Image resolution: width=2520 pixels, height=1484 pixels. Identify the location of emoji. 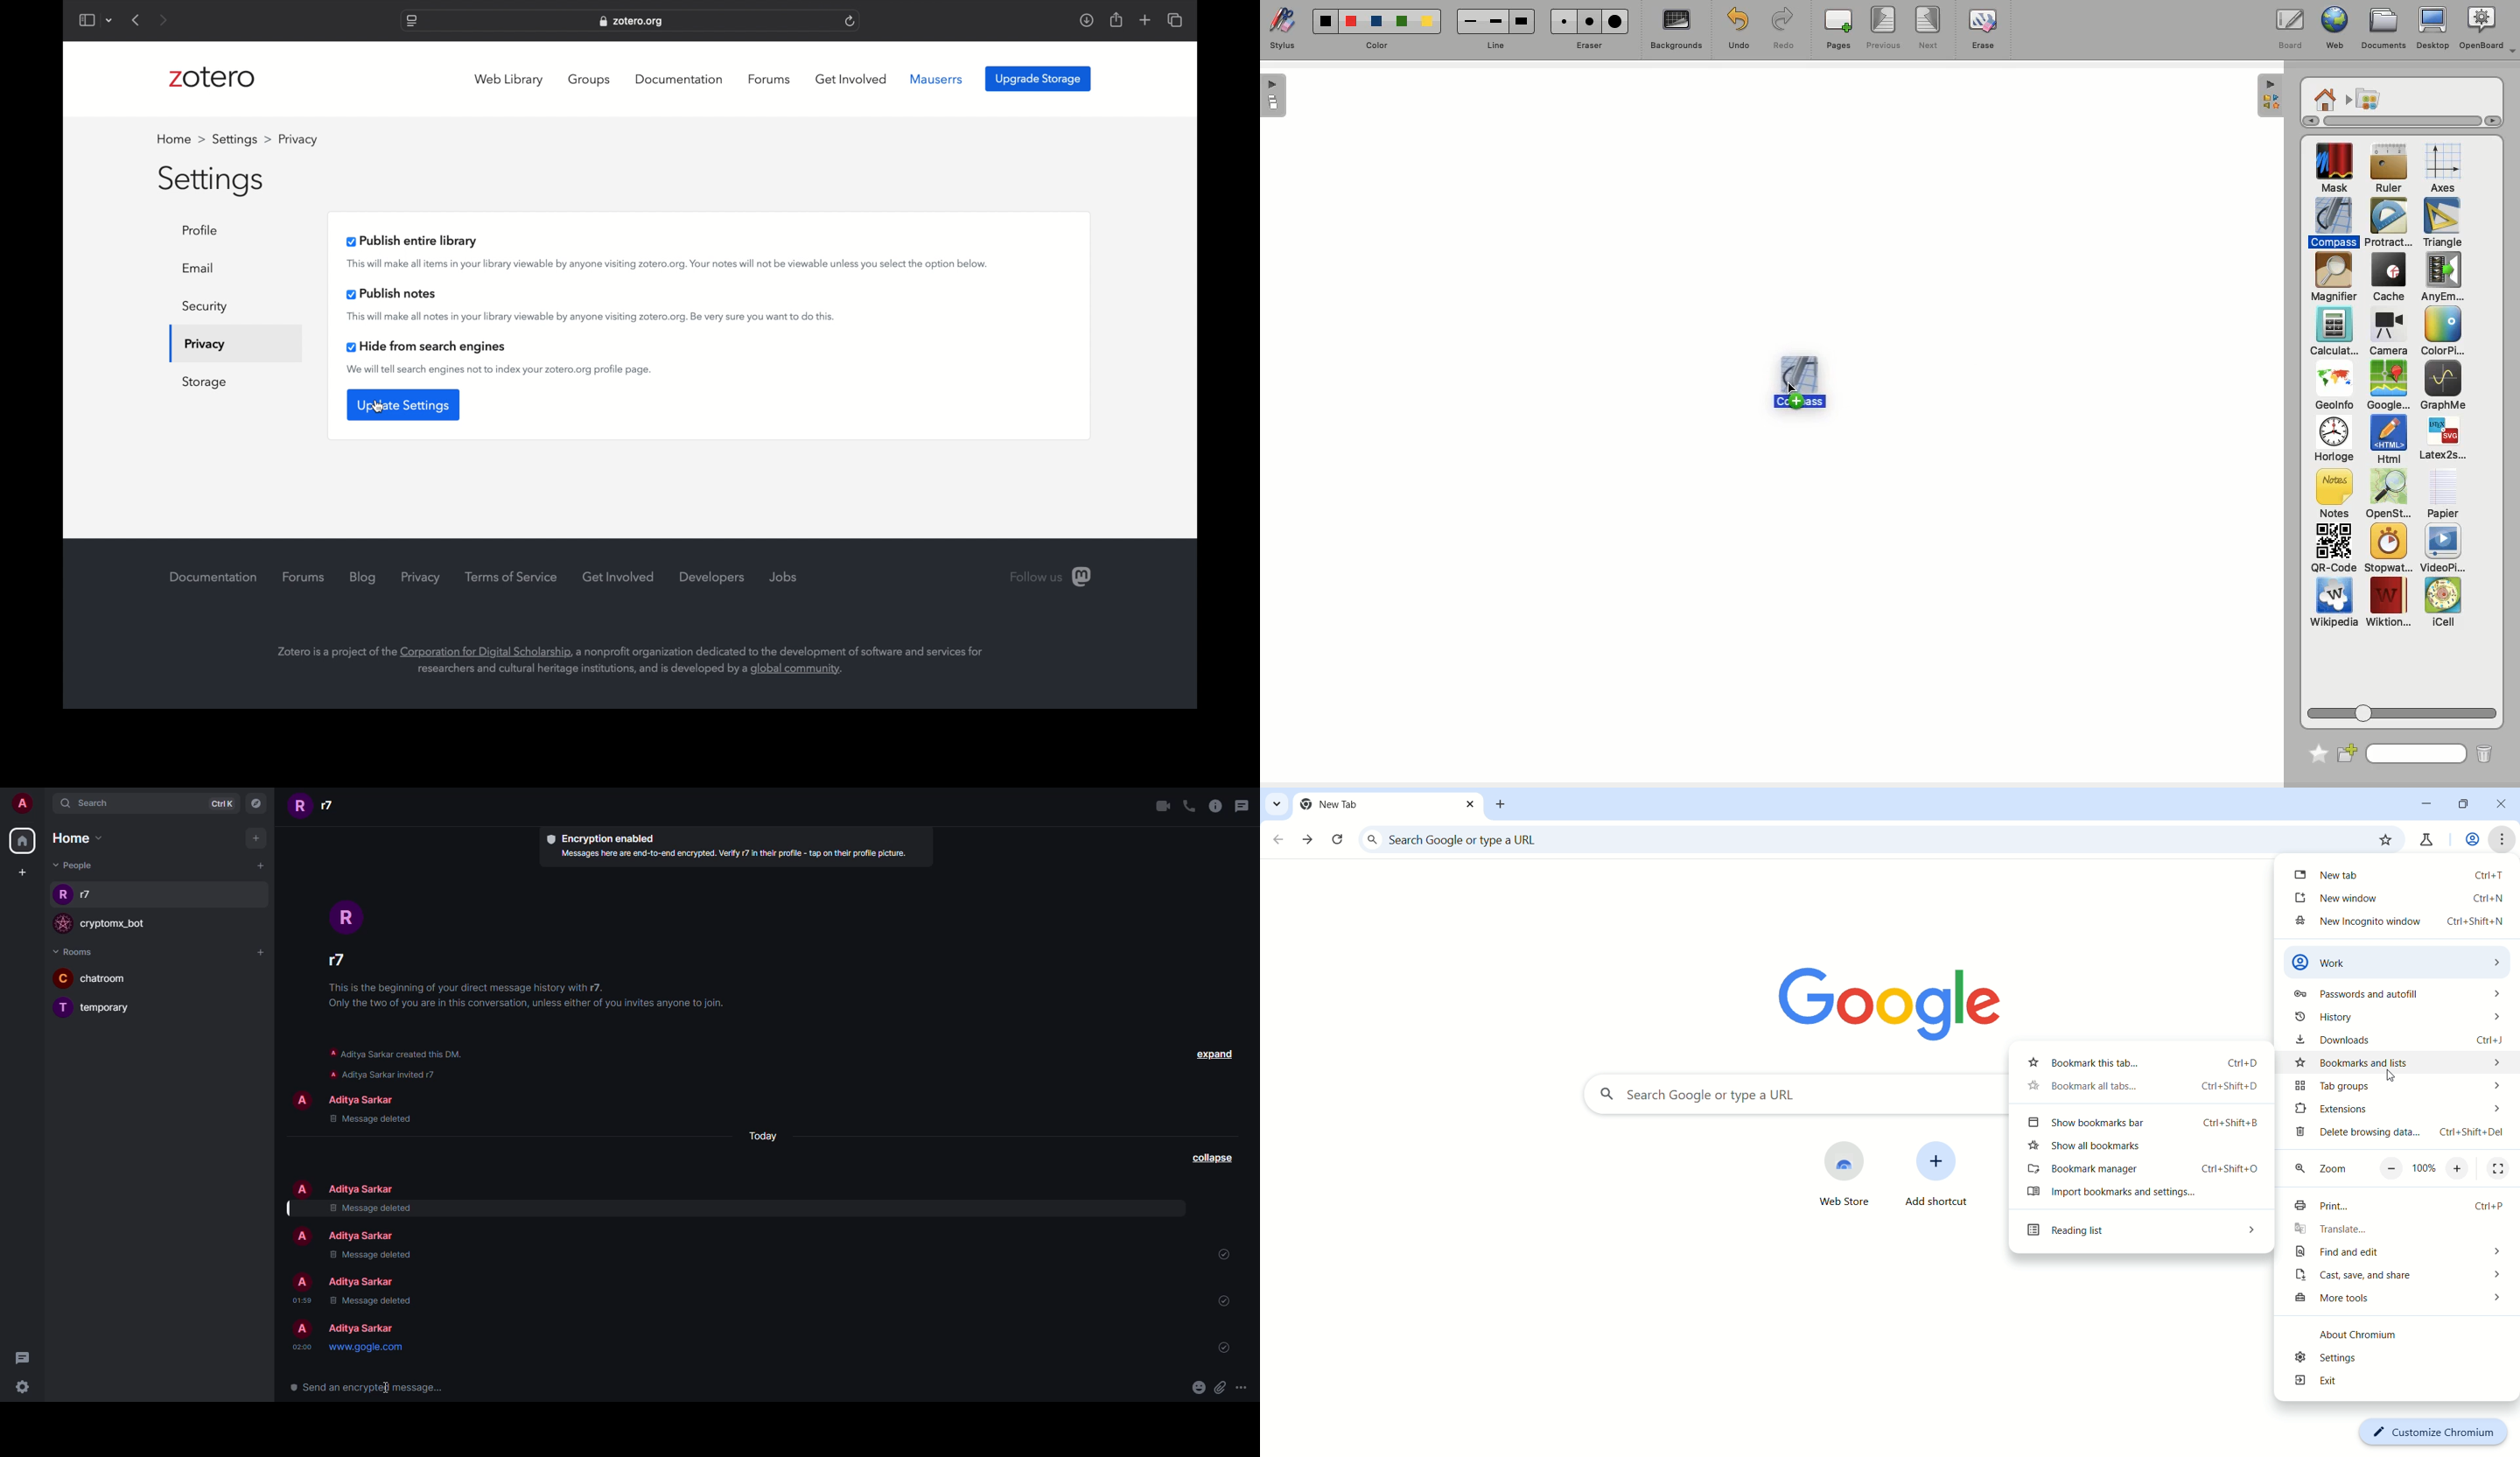
(1197, 1386).